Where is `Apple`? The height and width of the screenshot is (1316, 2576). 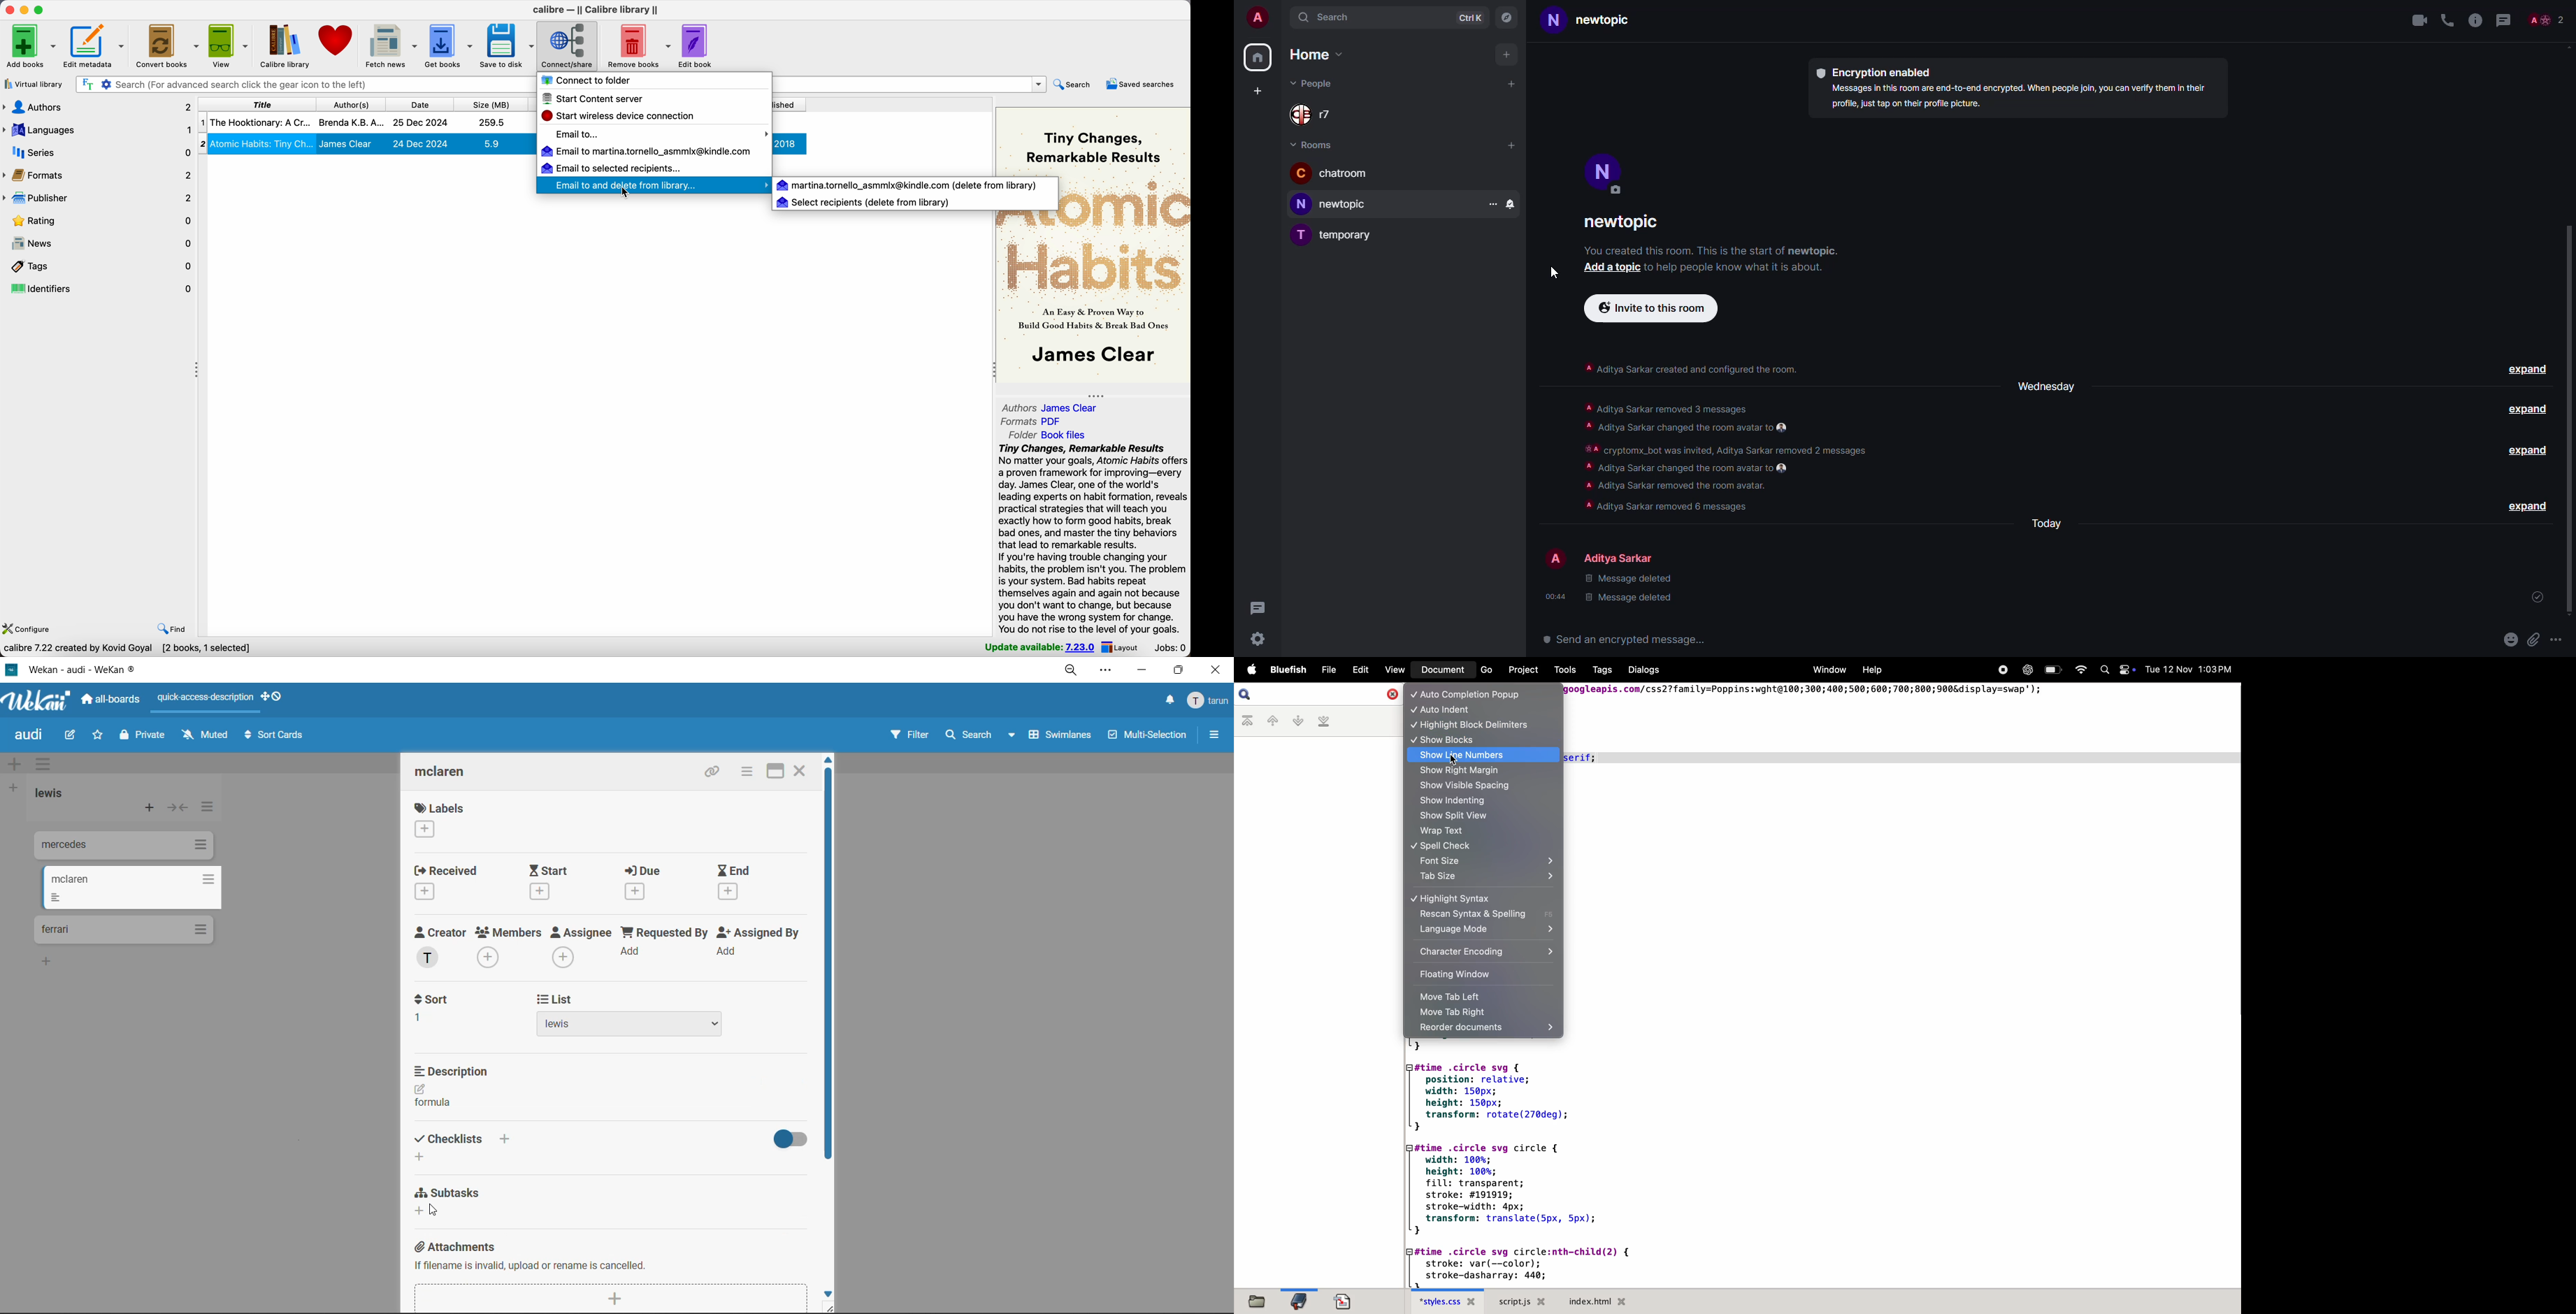 Apple is located at coordinates (1248, 669).